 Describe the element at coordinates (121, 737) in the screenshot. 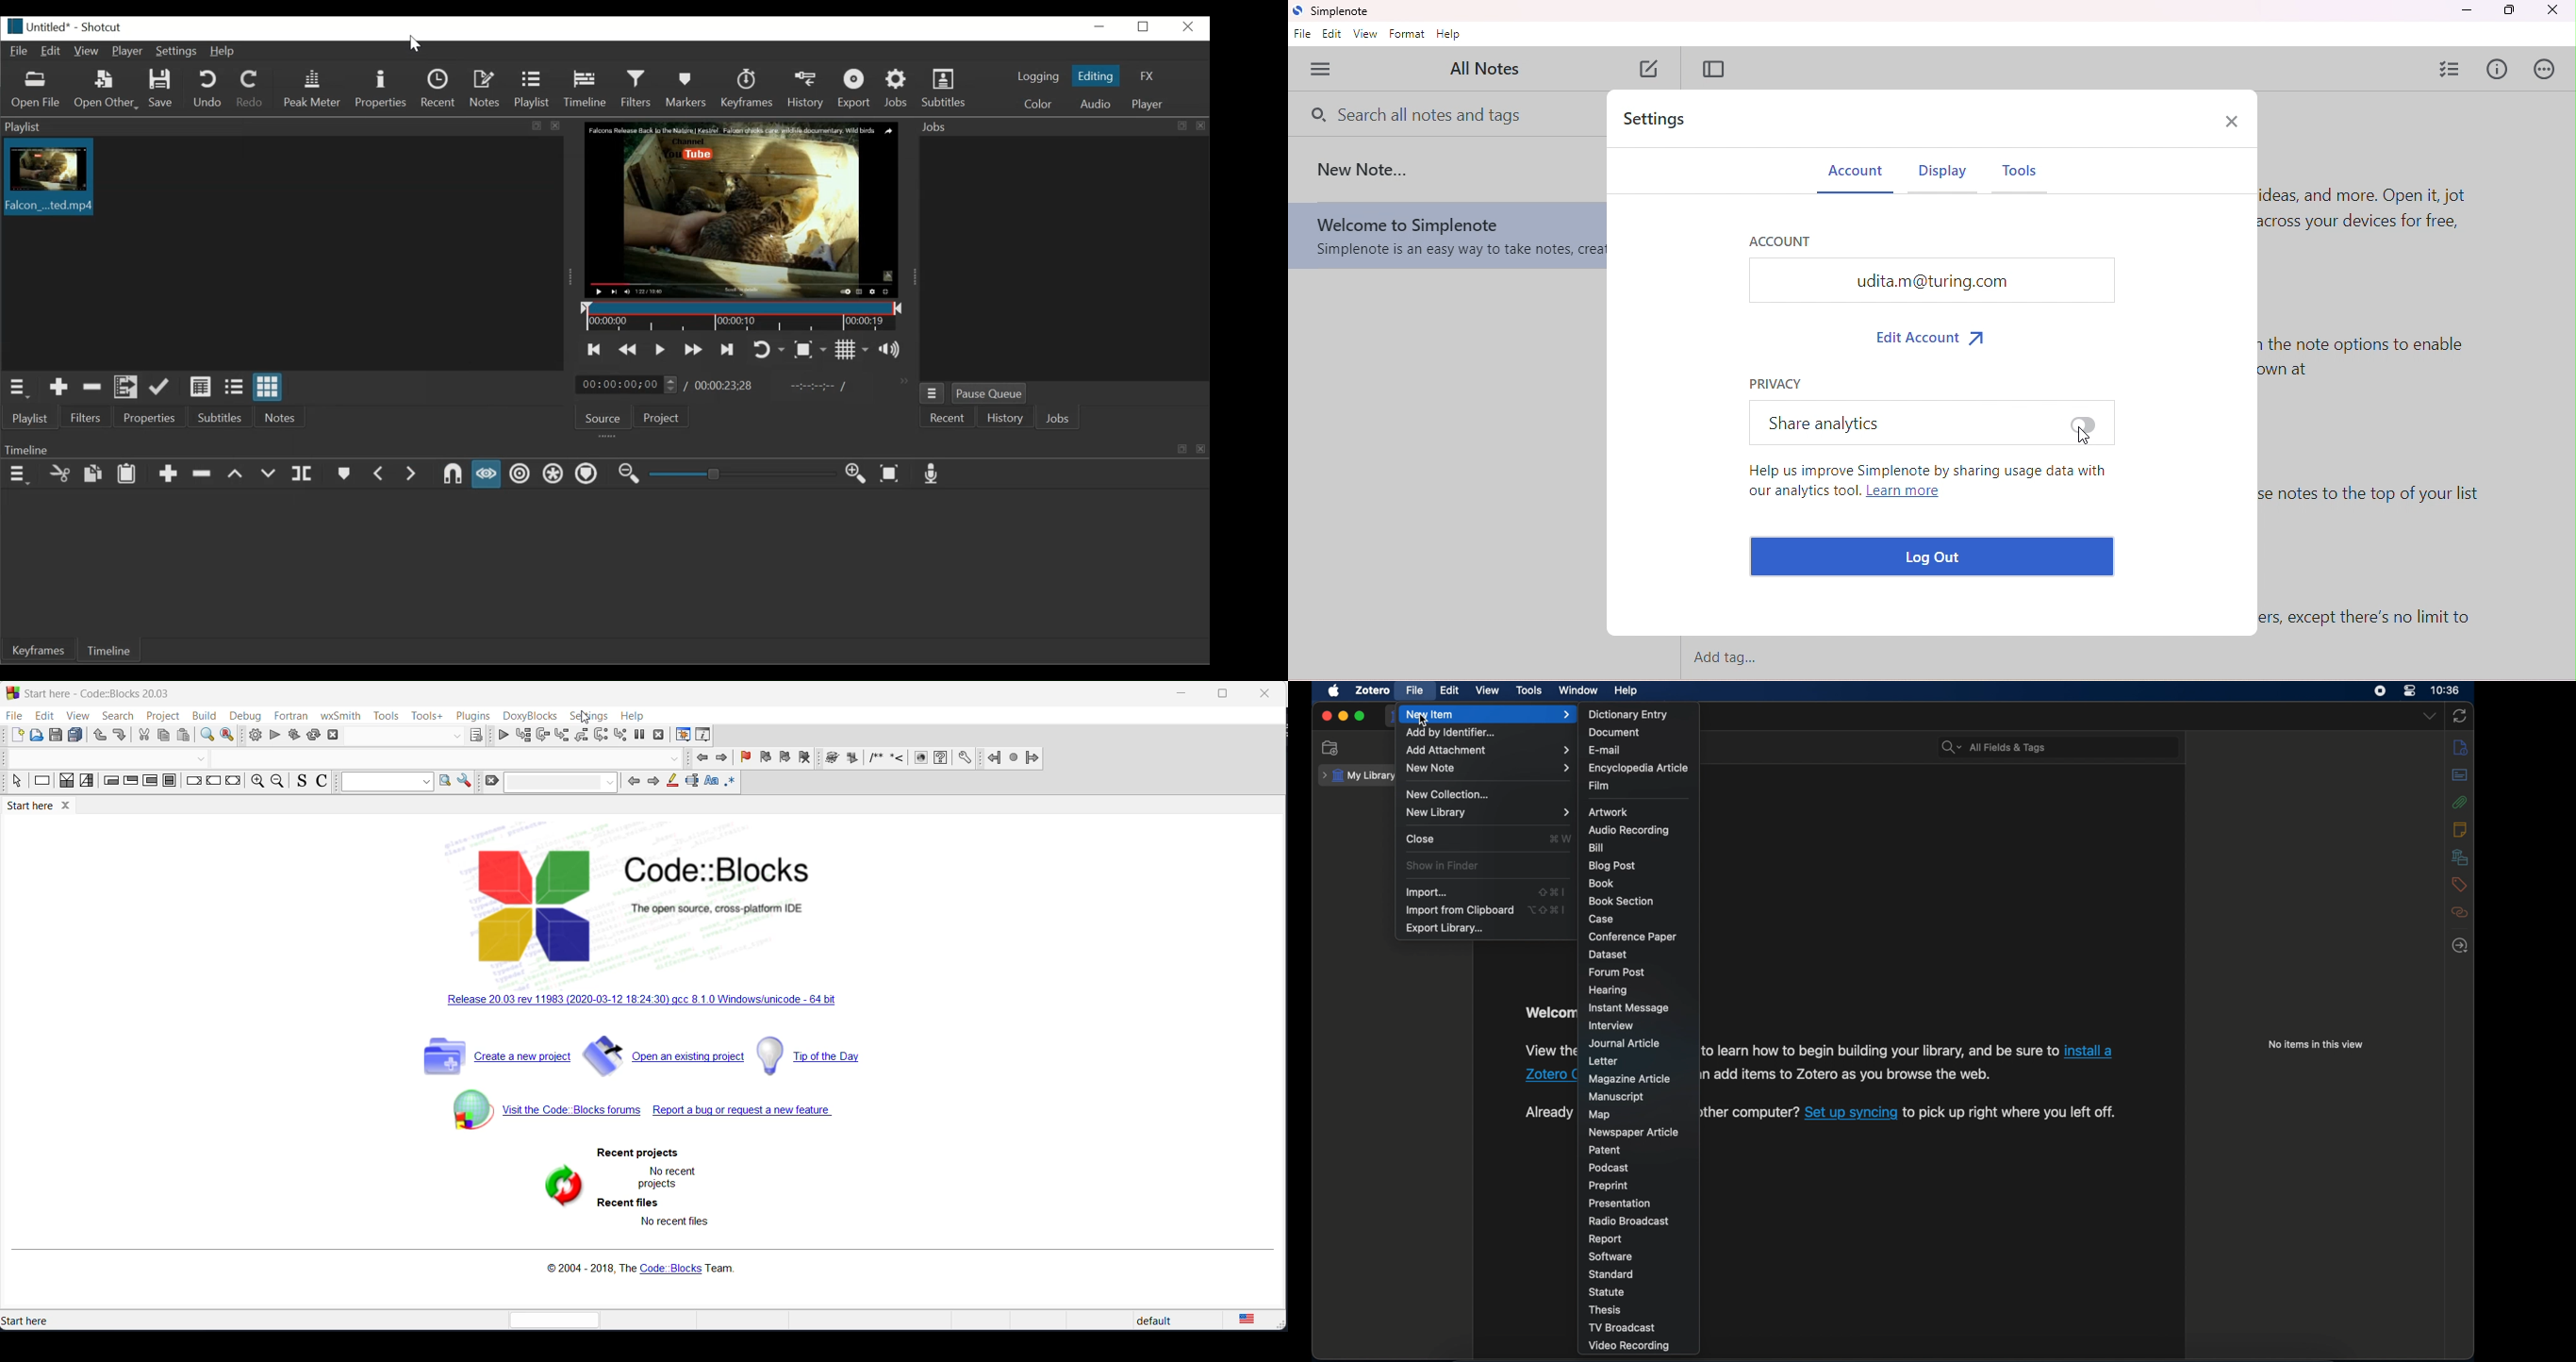

I see `redo` at that location.